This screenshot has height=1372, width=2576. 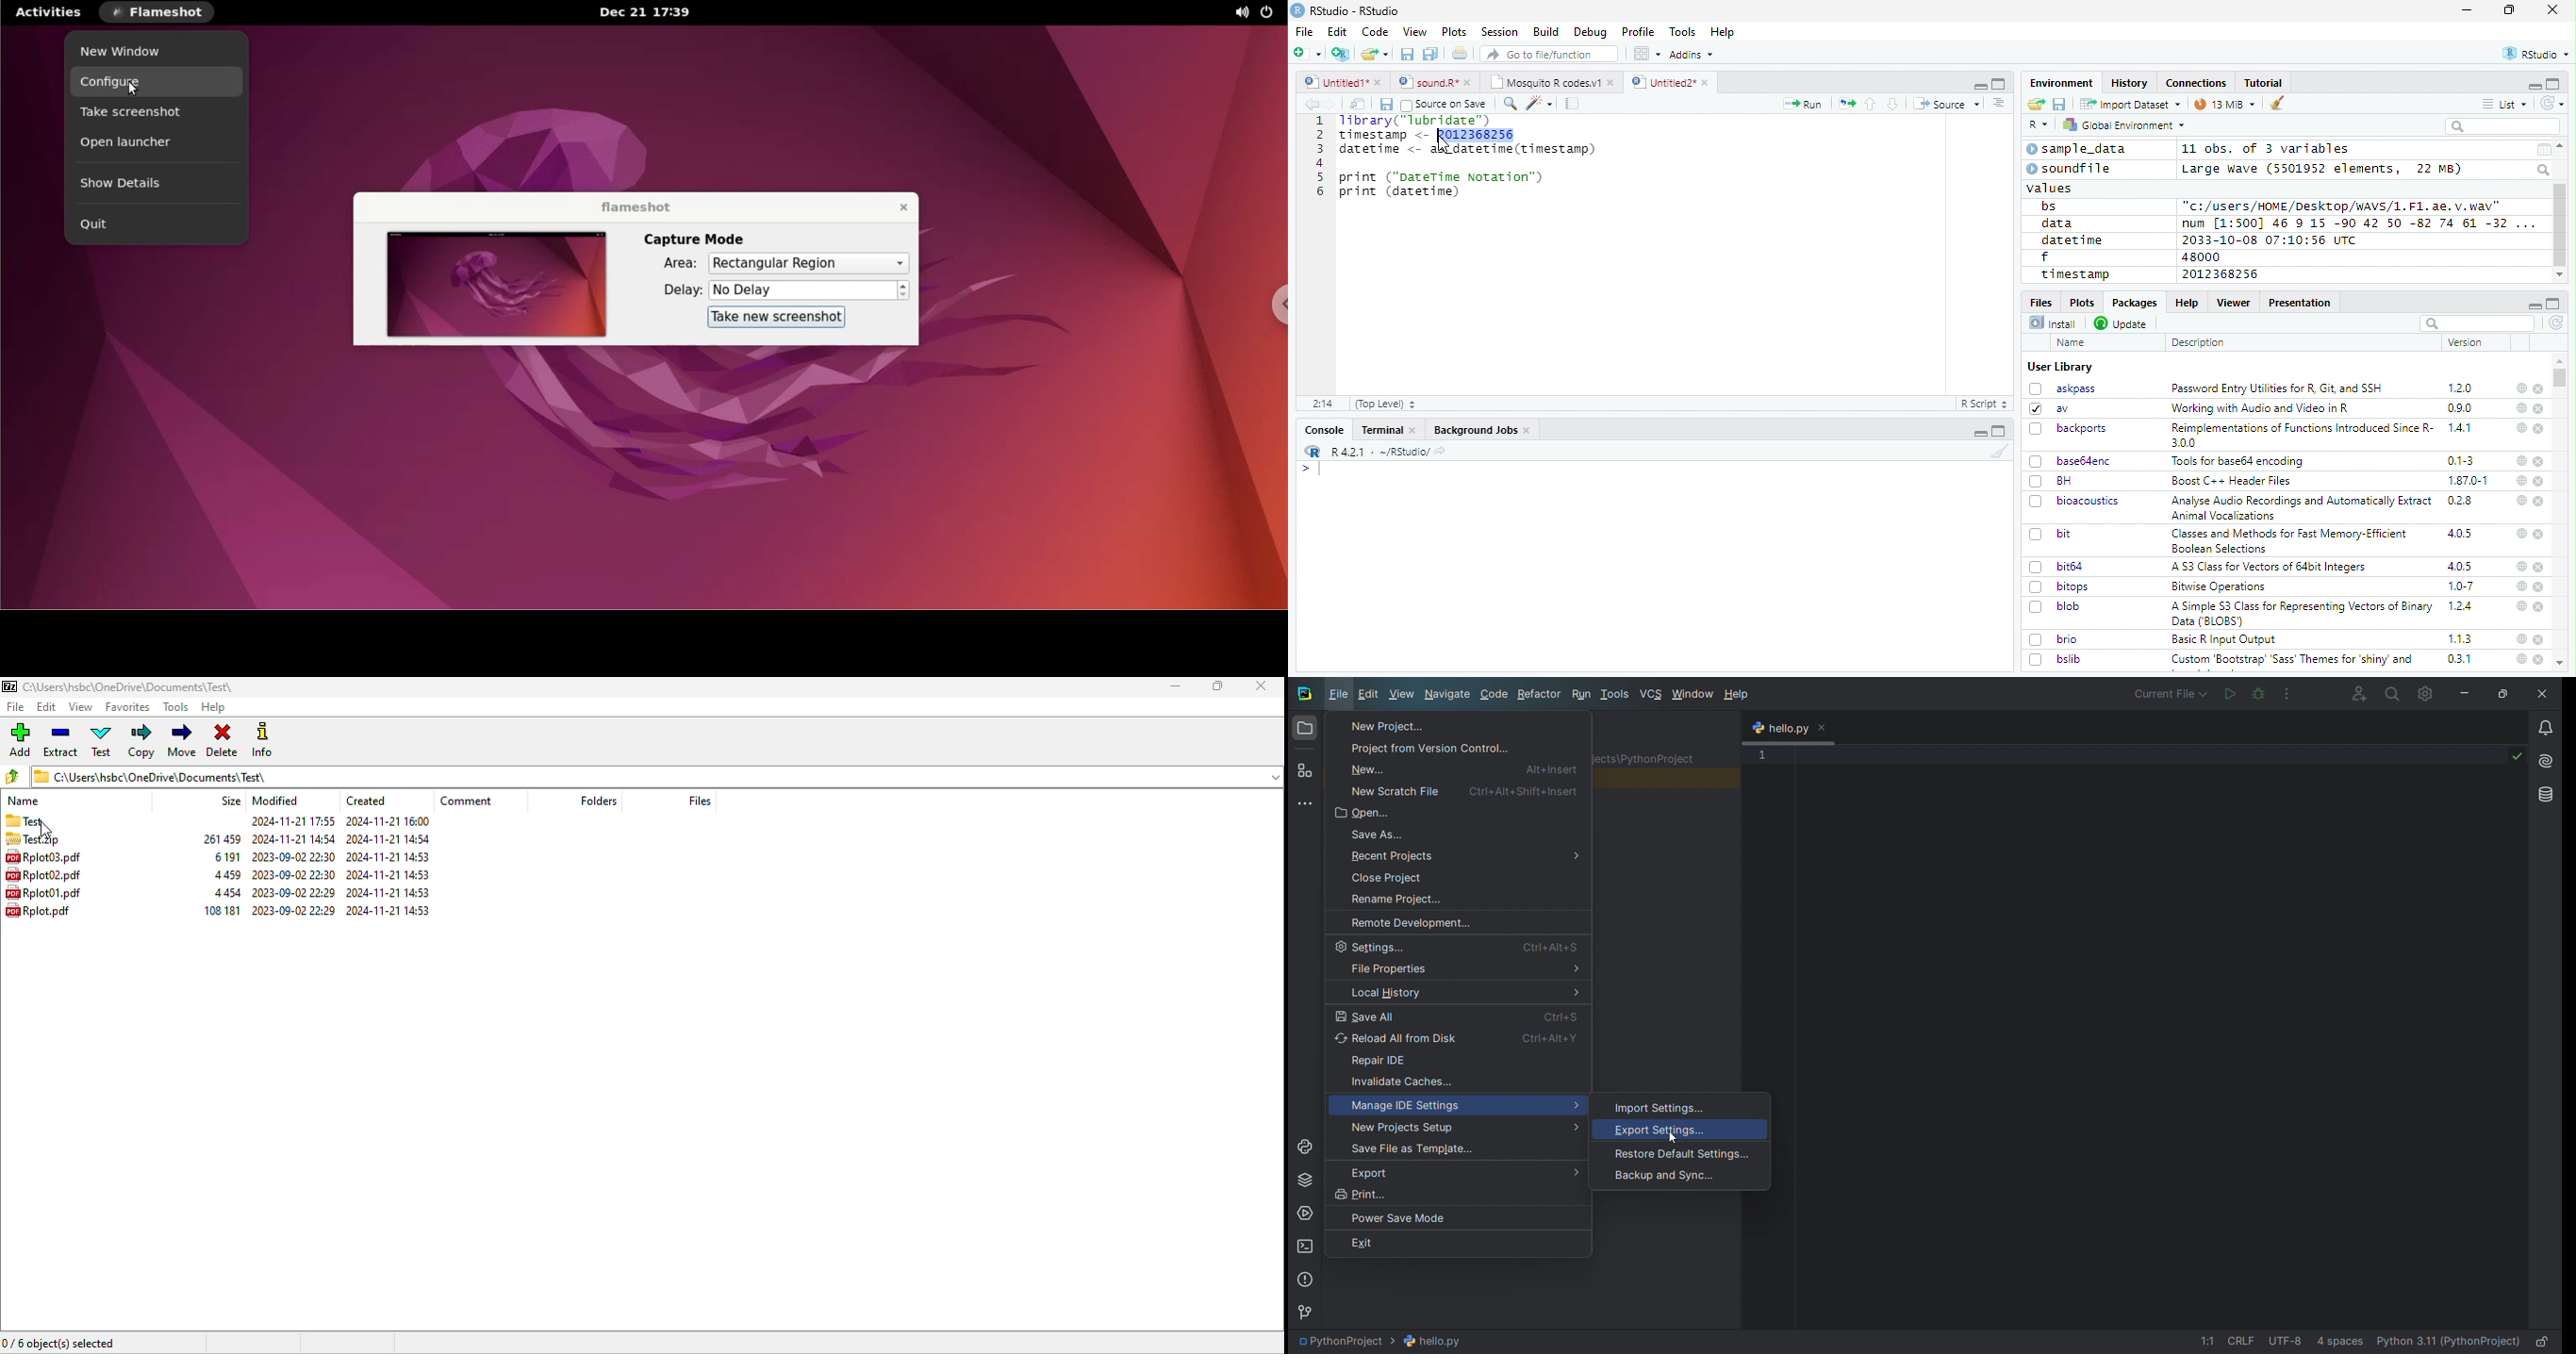 I want to click on copy, so click(x=142, y=741).